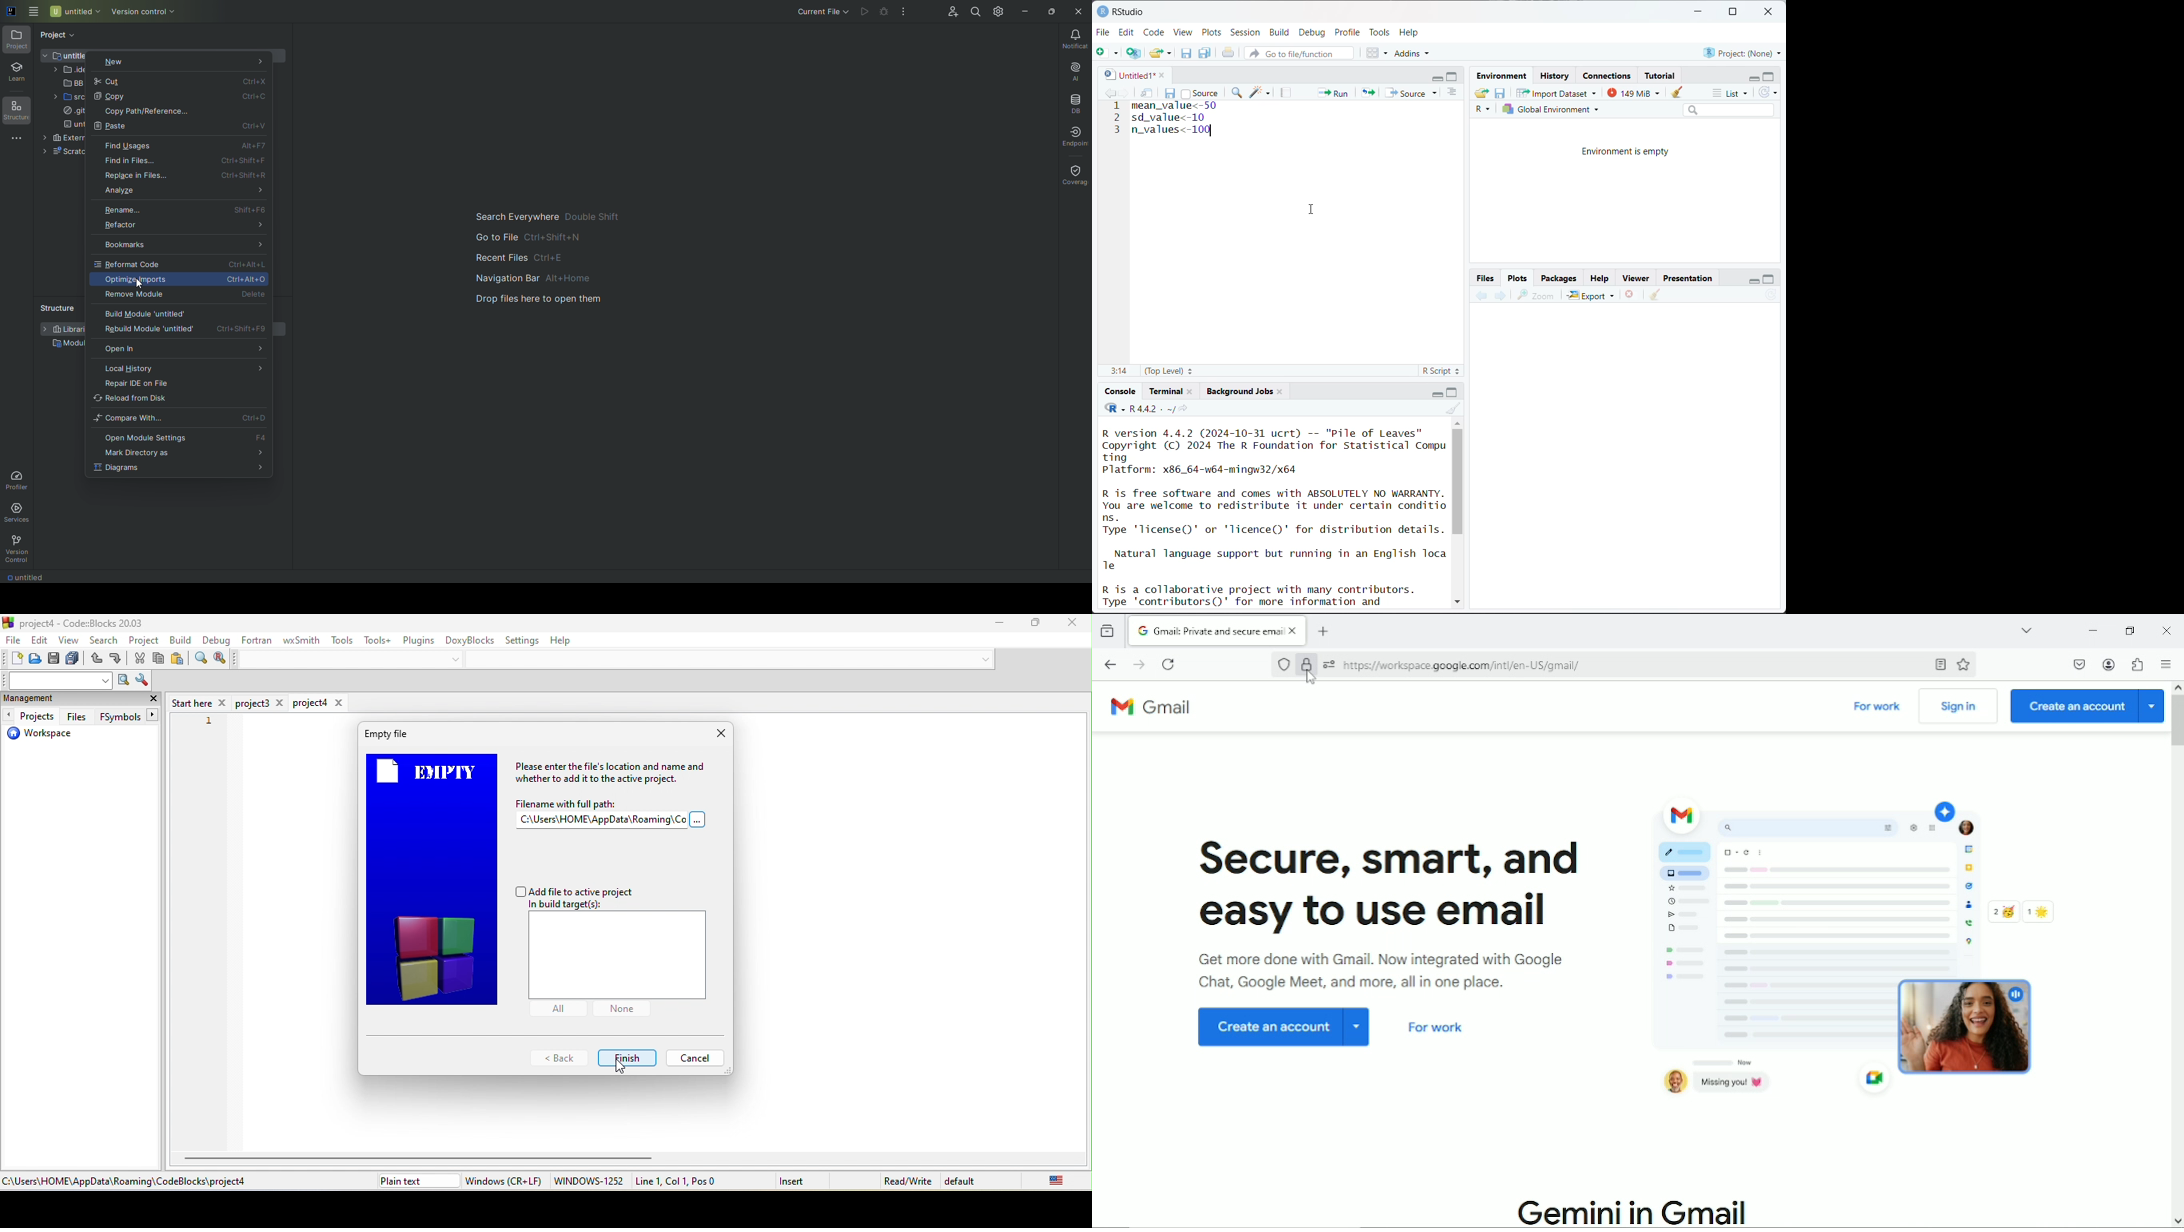 The image size is (2184, 1232). I want to click on previous plot, so click(1482, 296).